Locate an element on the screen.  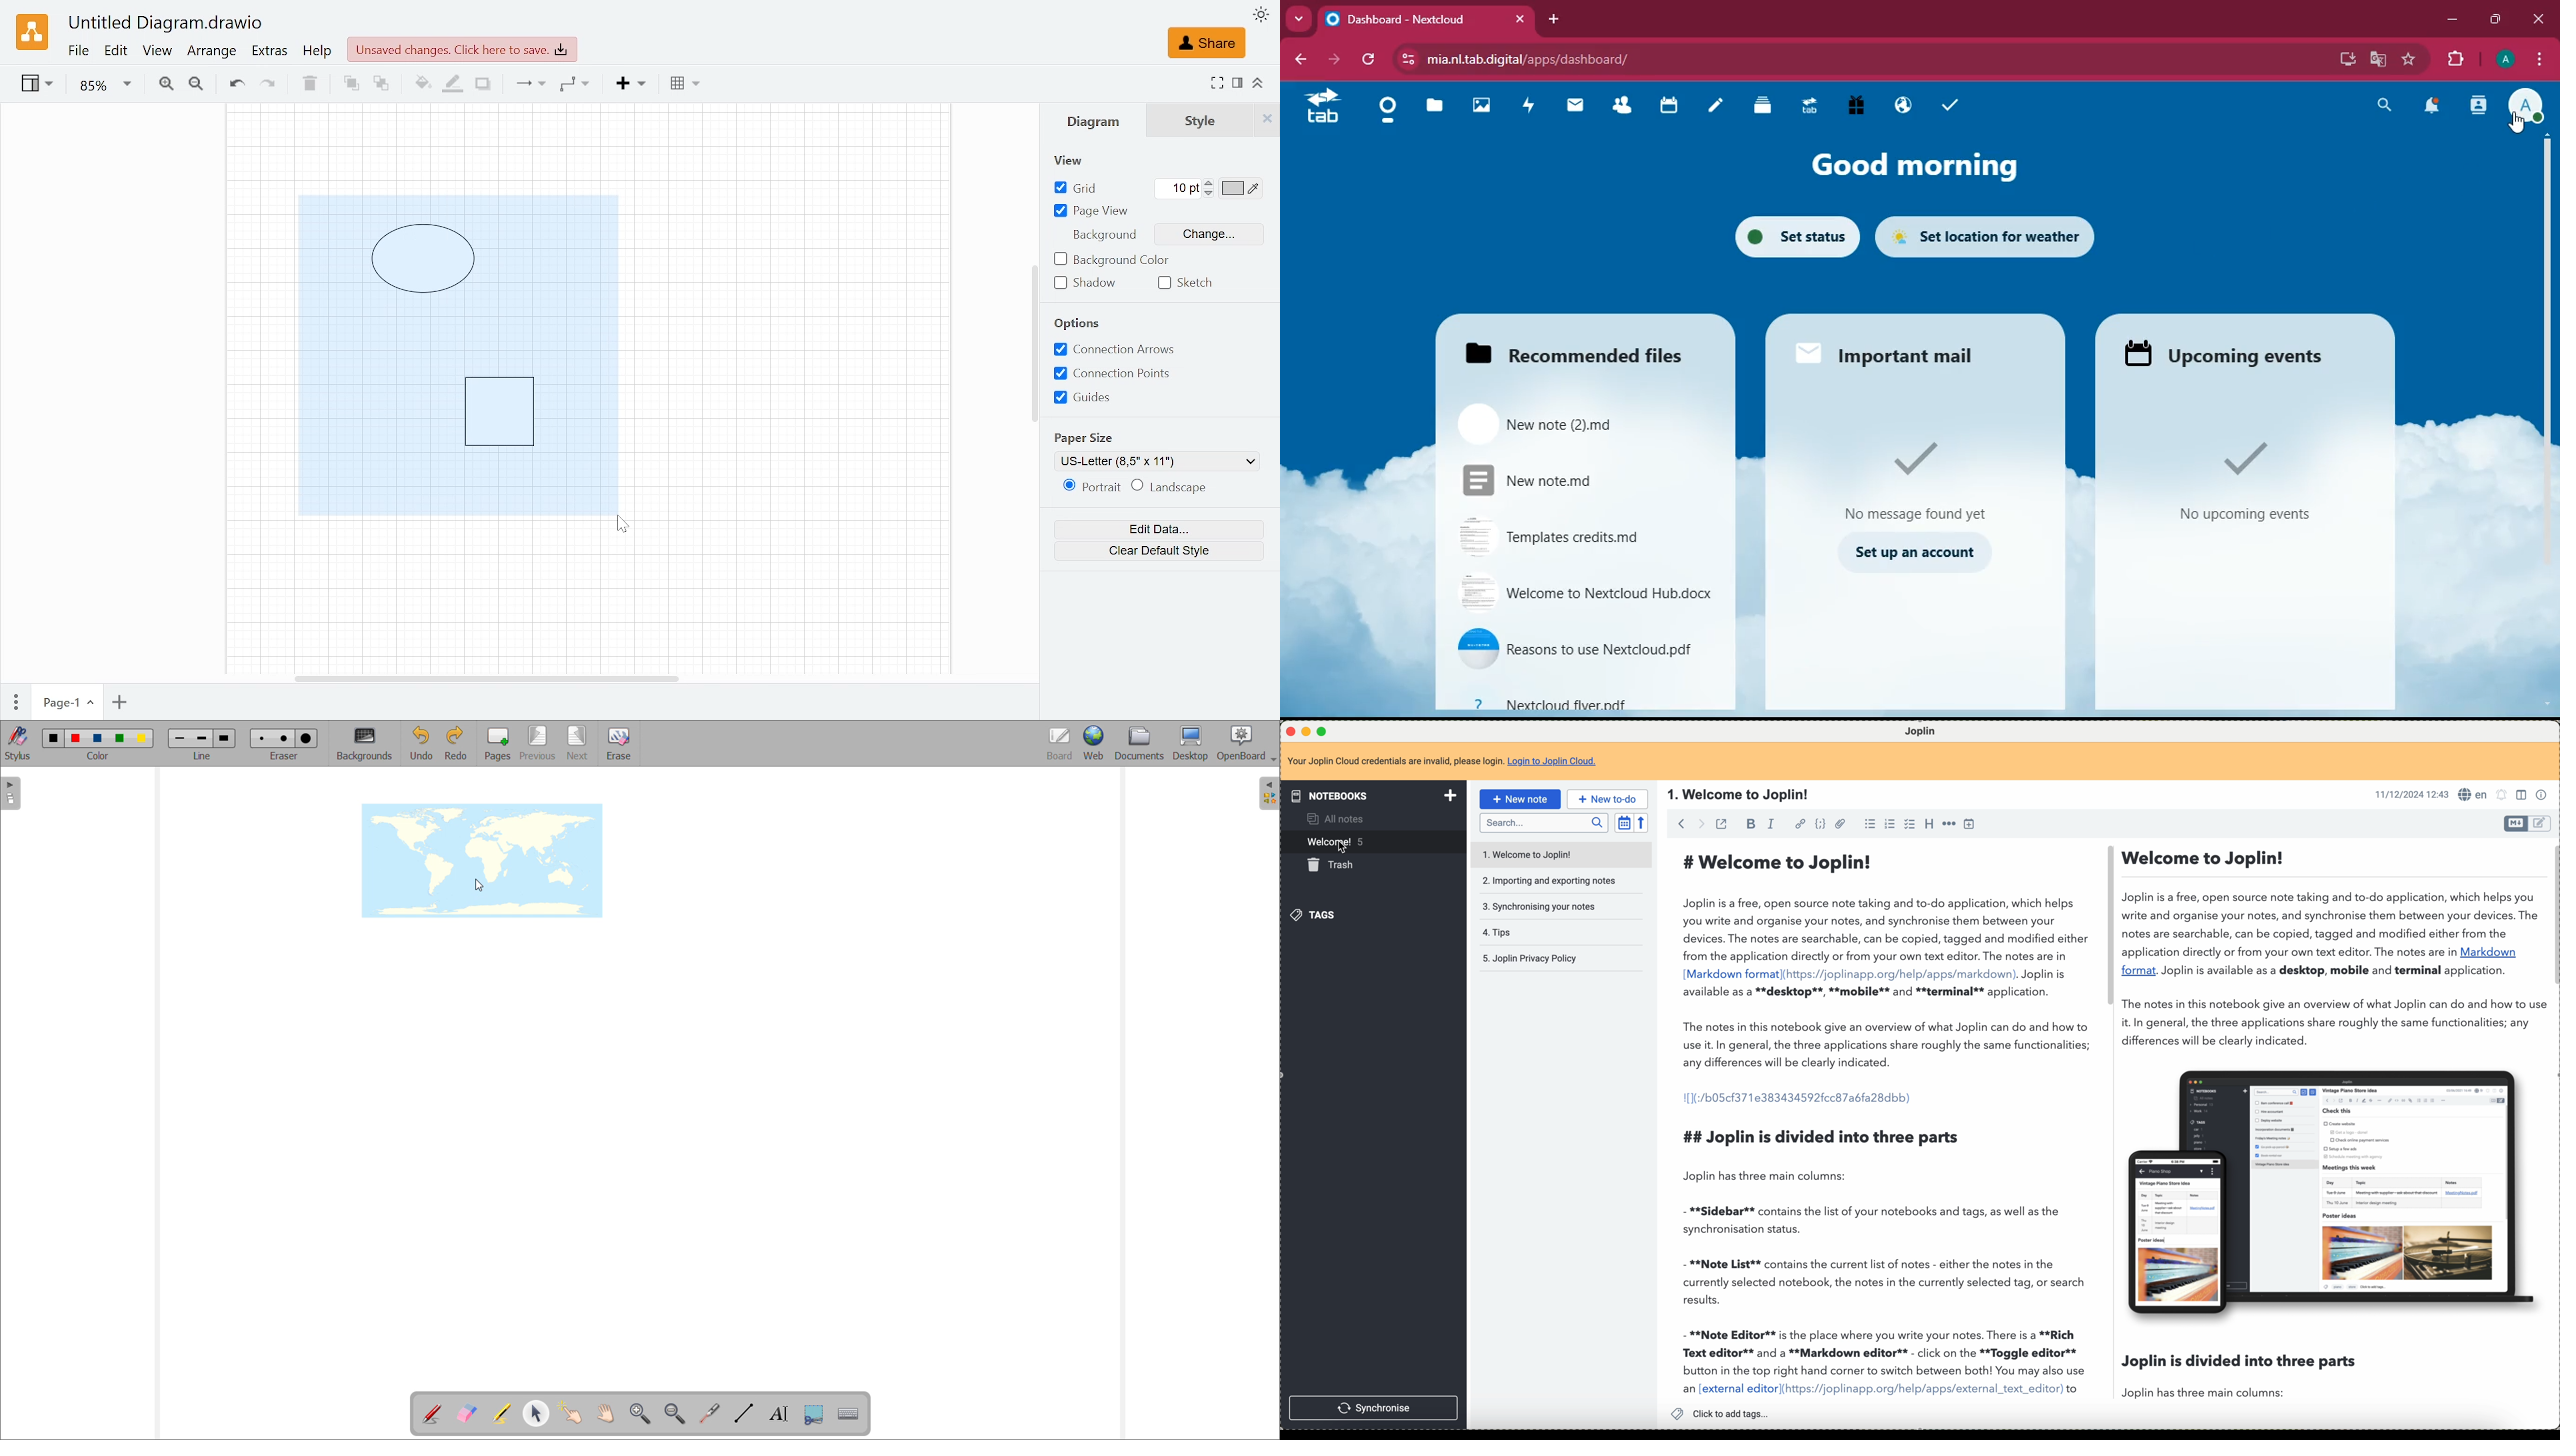
11/12/2024 12:43 is located at coordinates (2412, 795).